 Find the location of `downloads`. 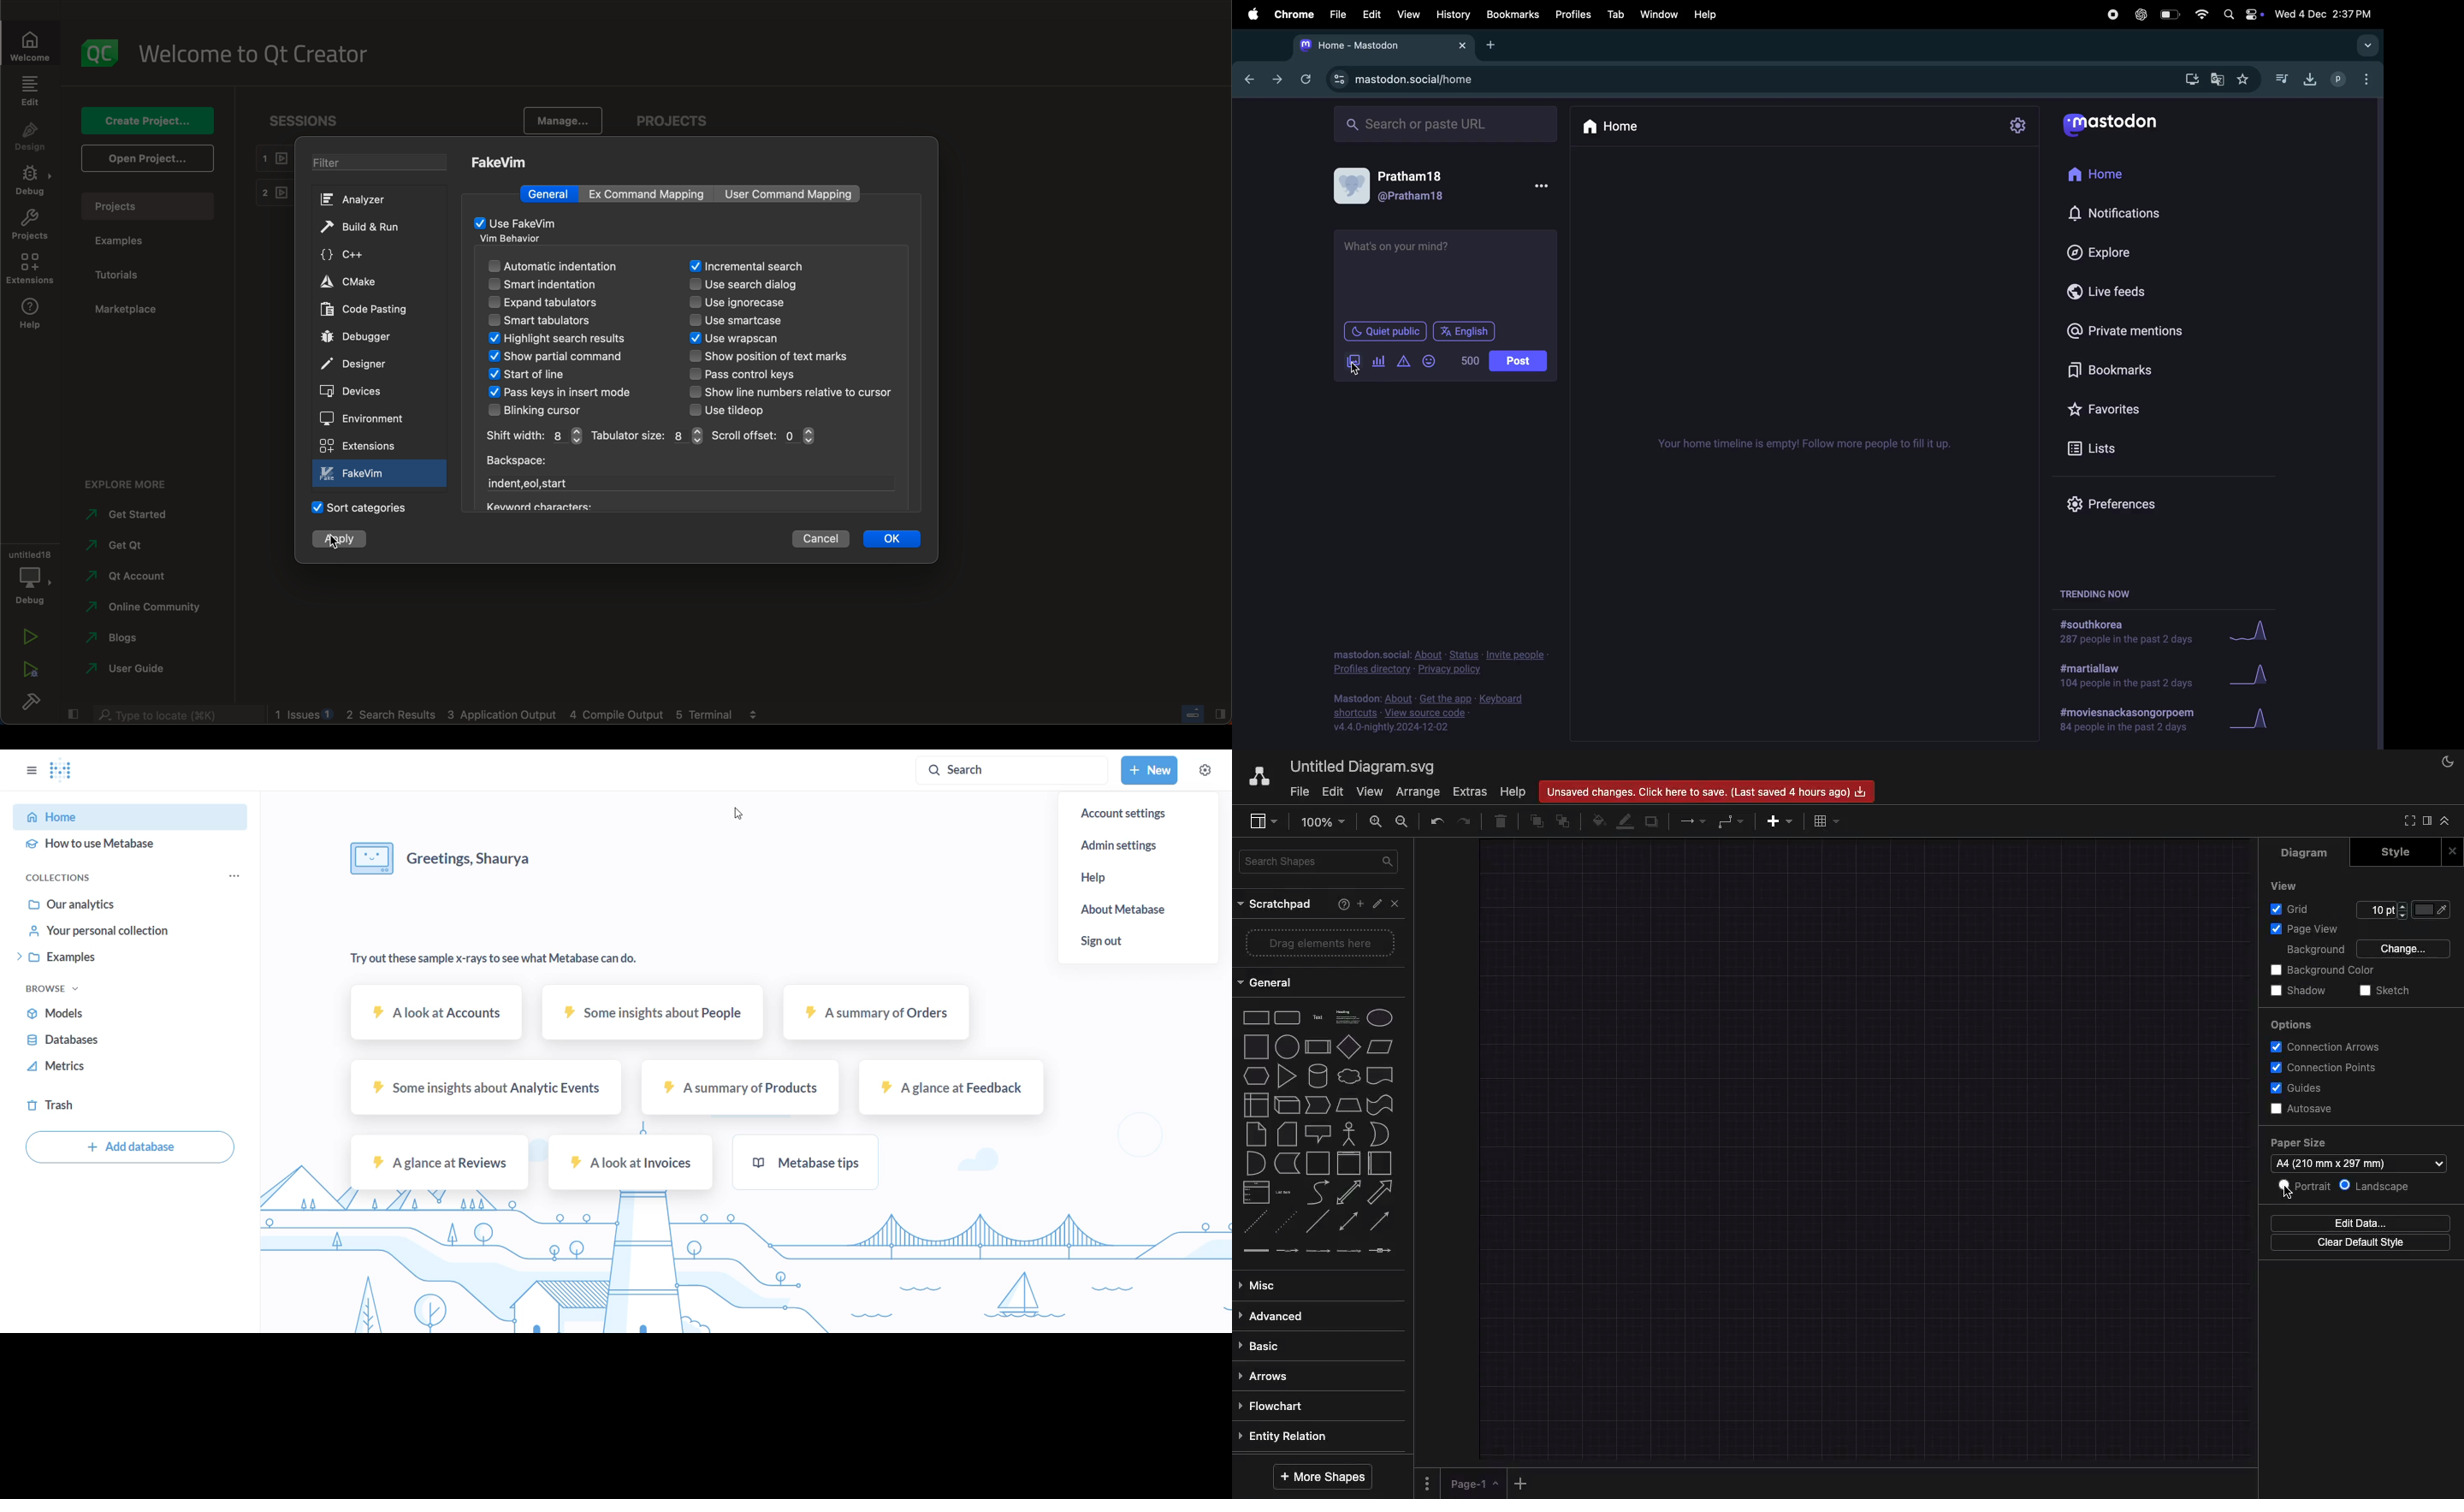

downloads is located at coordinates (2308, 78).